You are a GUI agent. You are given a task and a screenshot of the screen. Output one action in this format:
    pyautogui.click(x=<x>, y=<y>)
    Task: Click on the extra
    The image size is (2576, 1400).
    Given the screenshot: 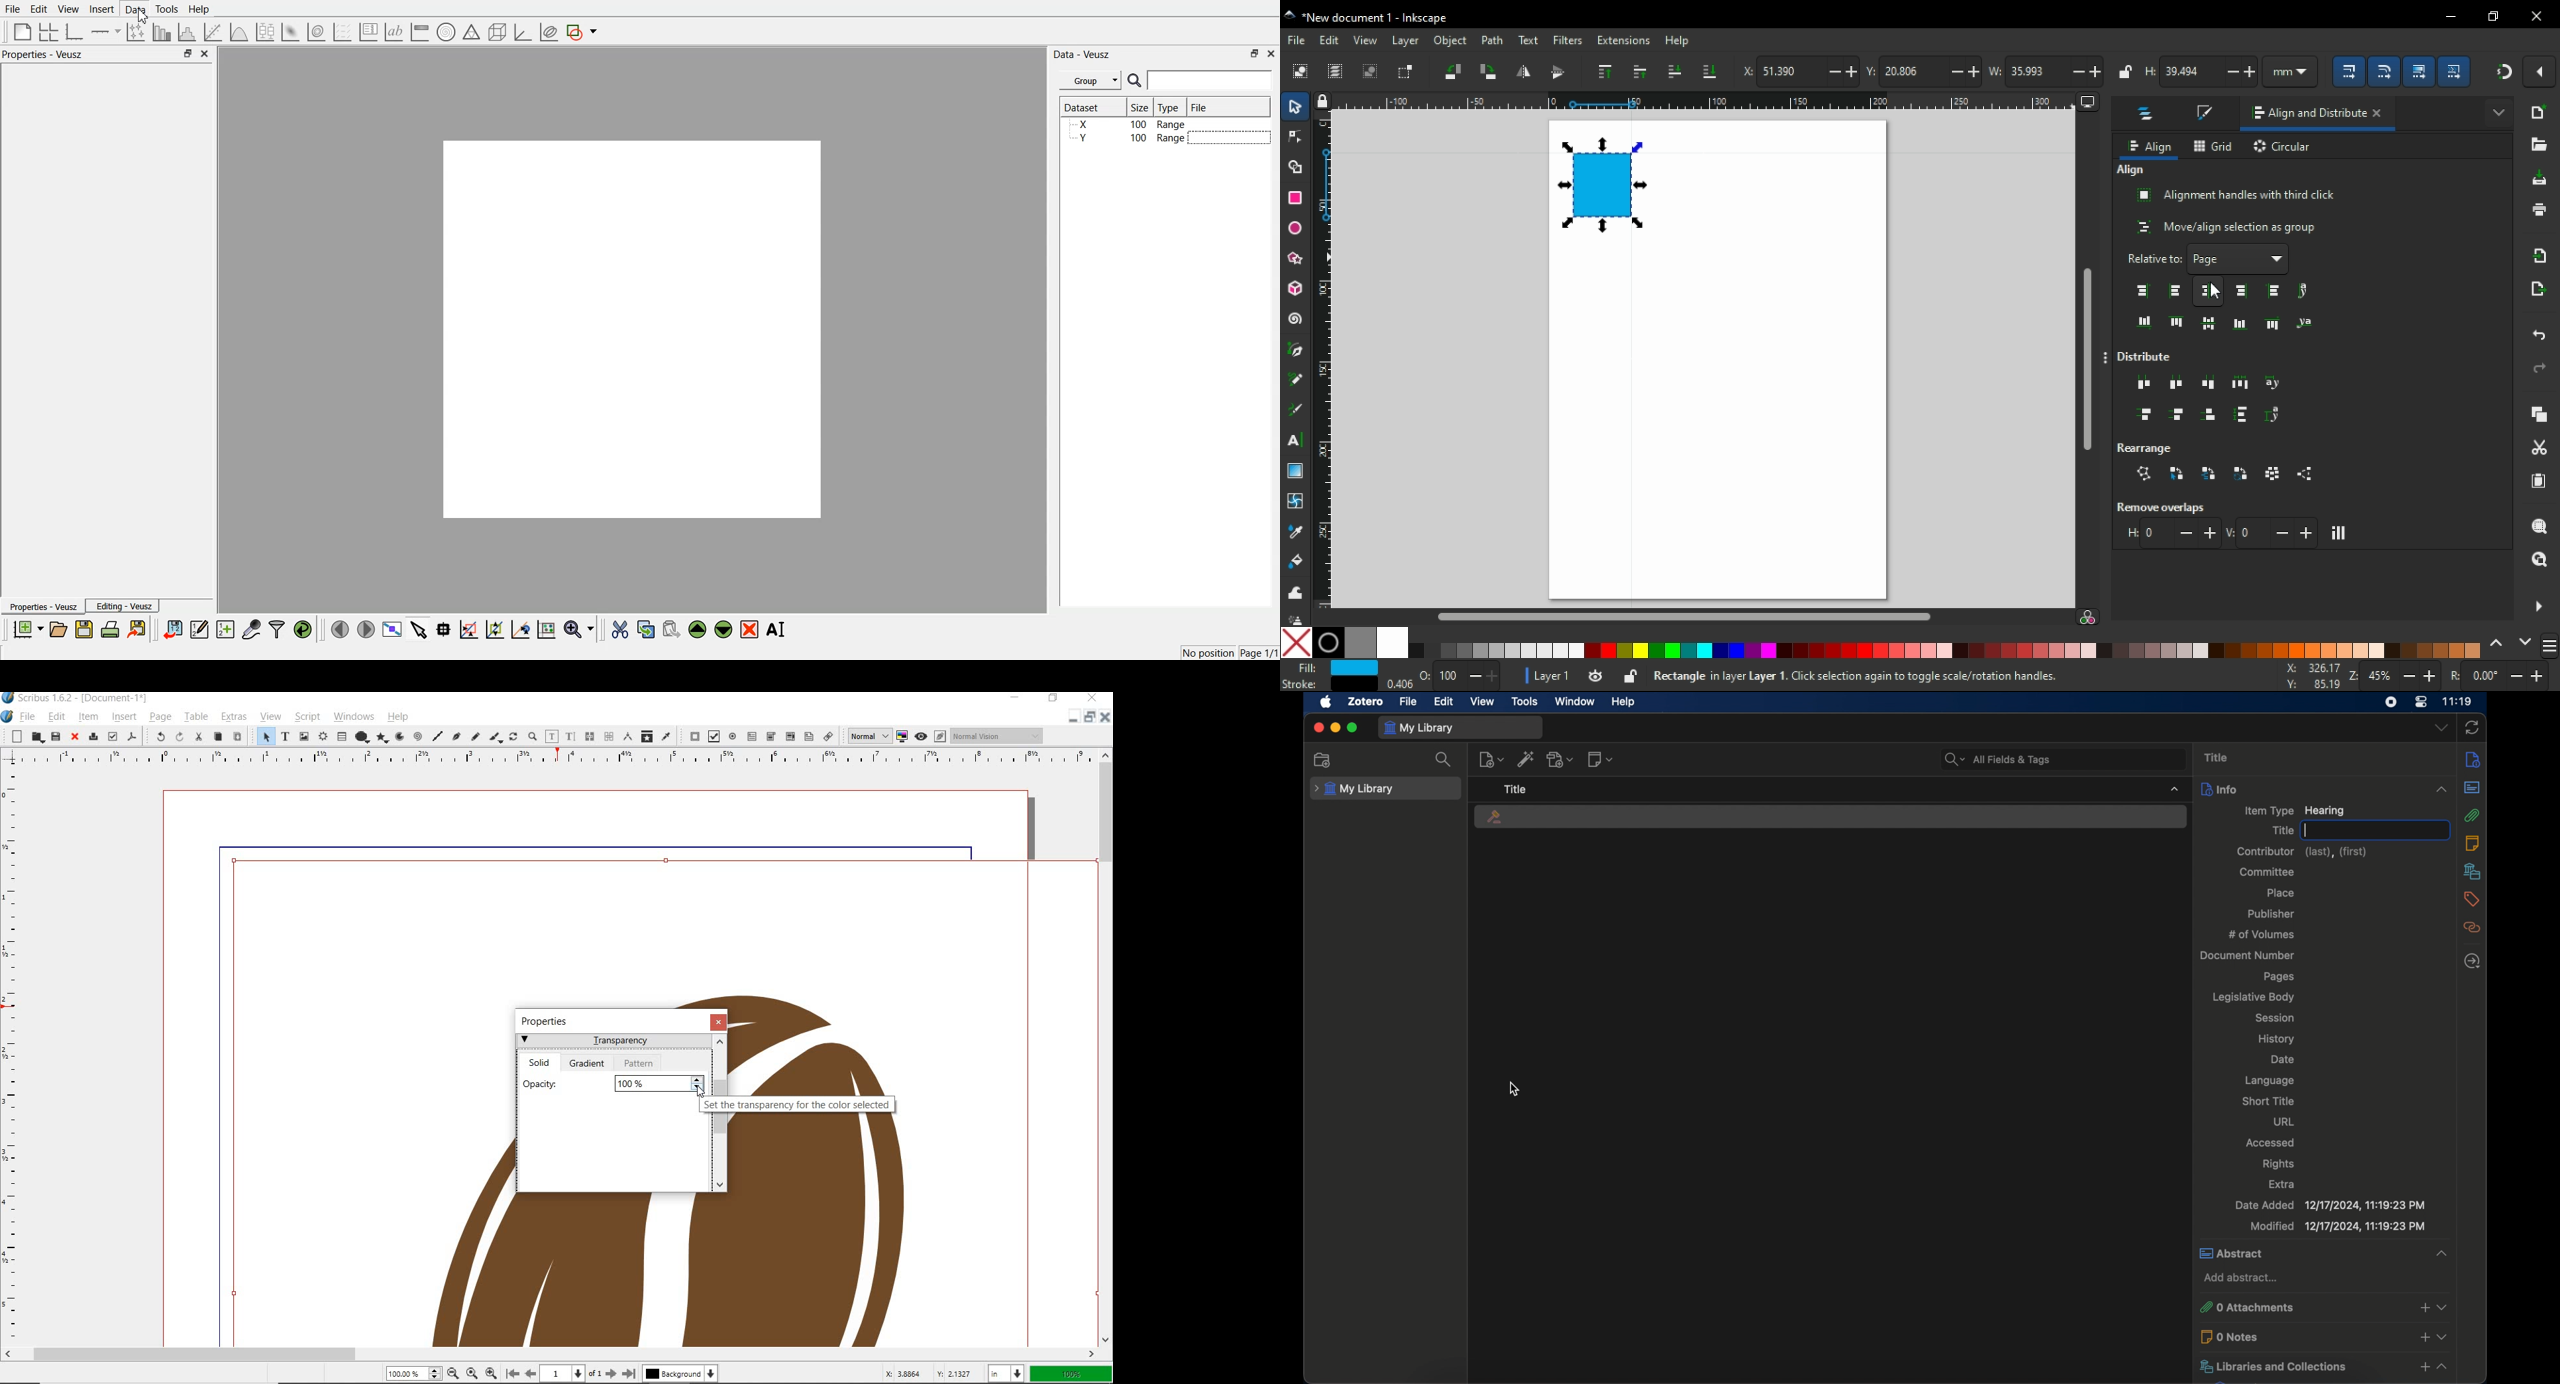 What is the action you would take?
    pyautogui.click(x=2283, y=1185)
    